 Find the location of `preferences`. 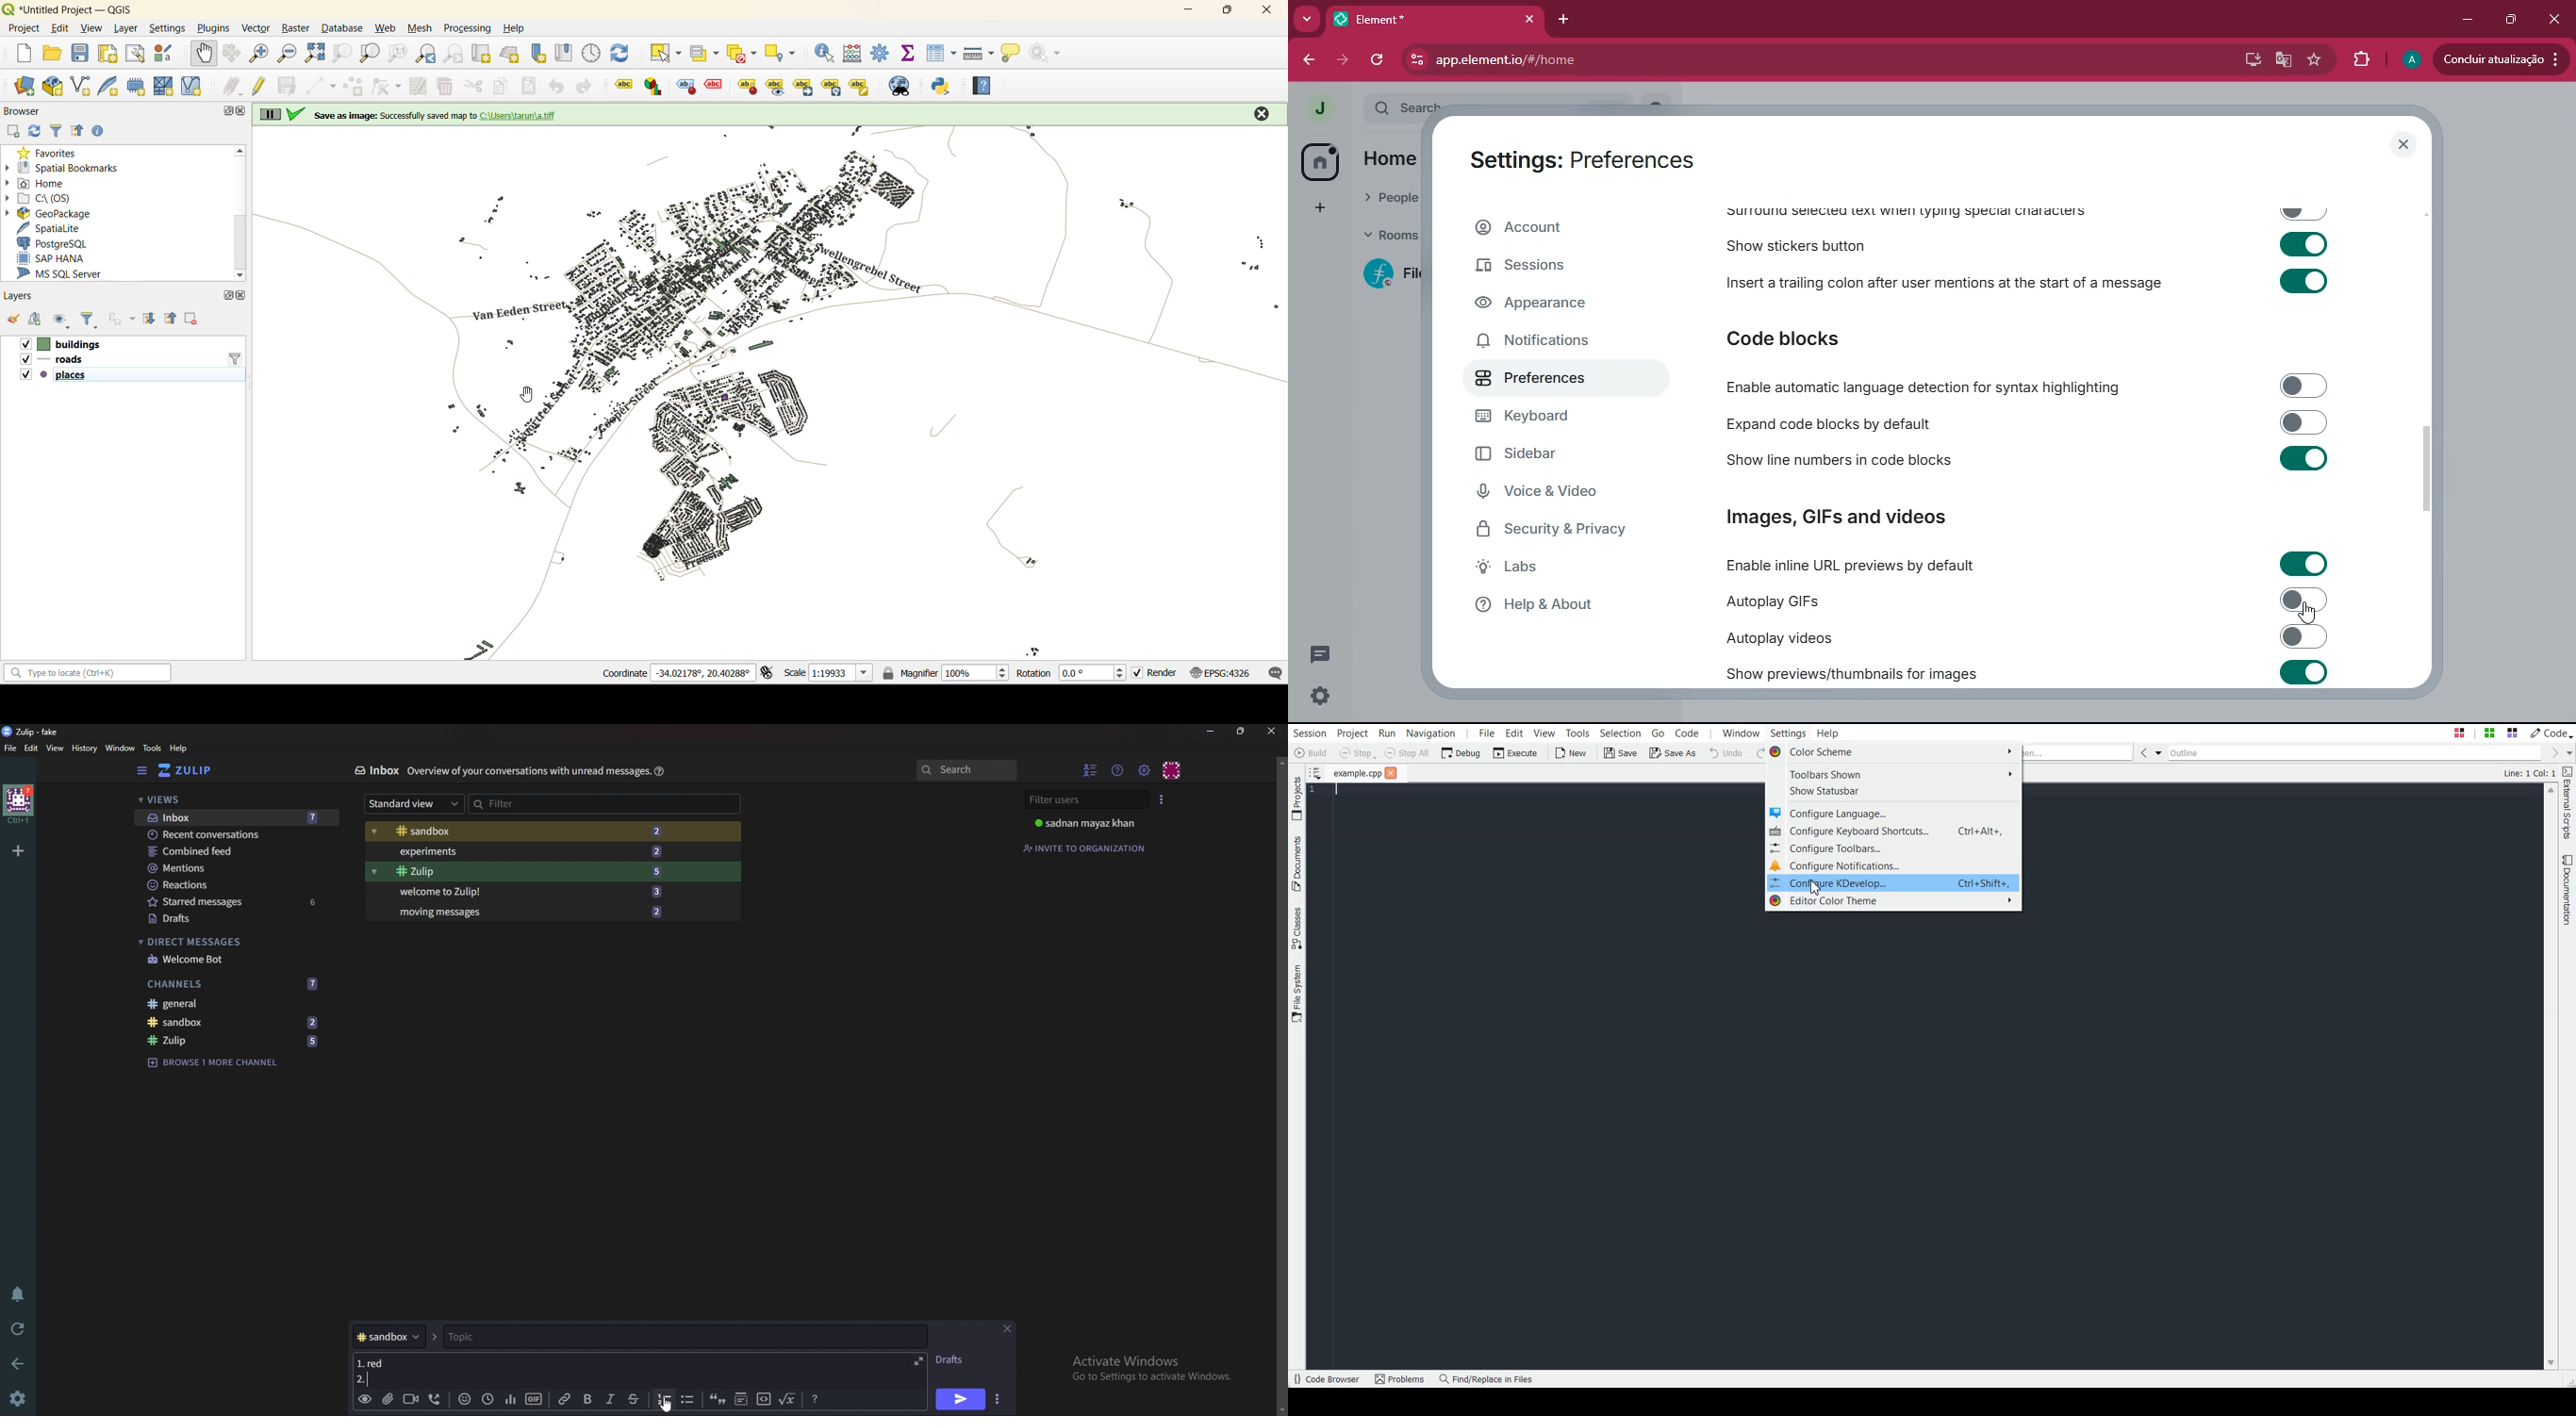

preferences is located at coordinates (1549, 382).